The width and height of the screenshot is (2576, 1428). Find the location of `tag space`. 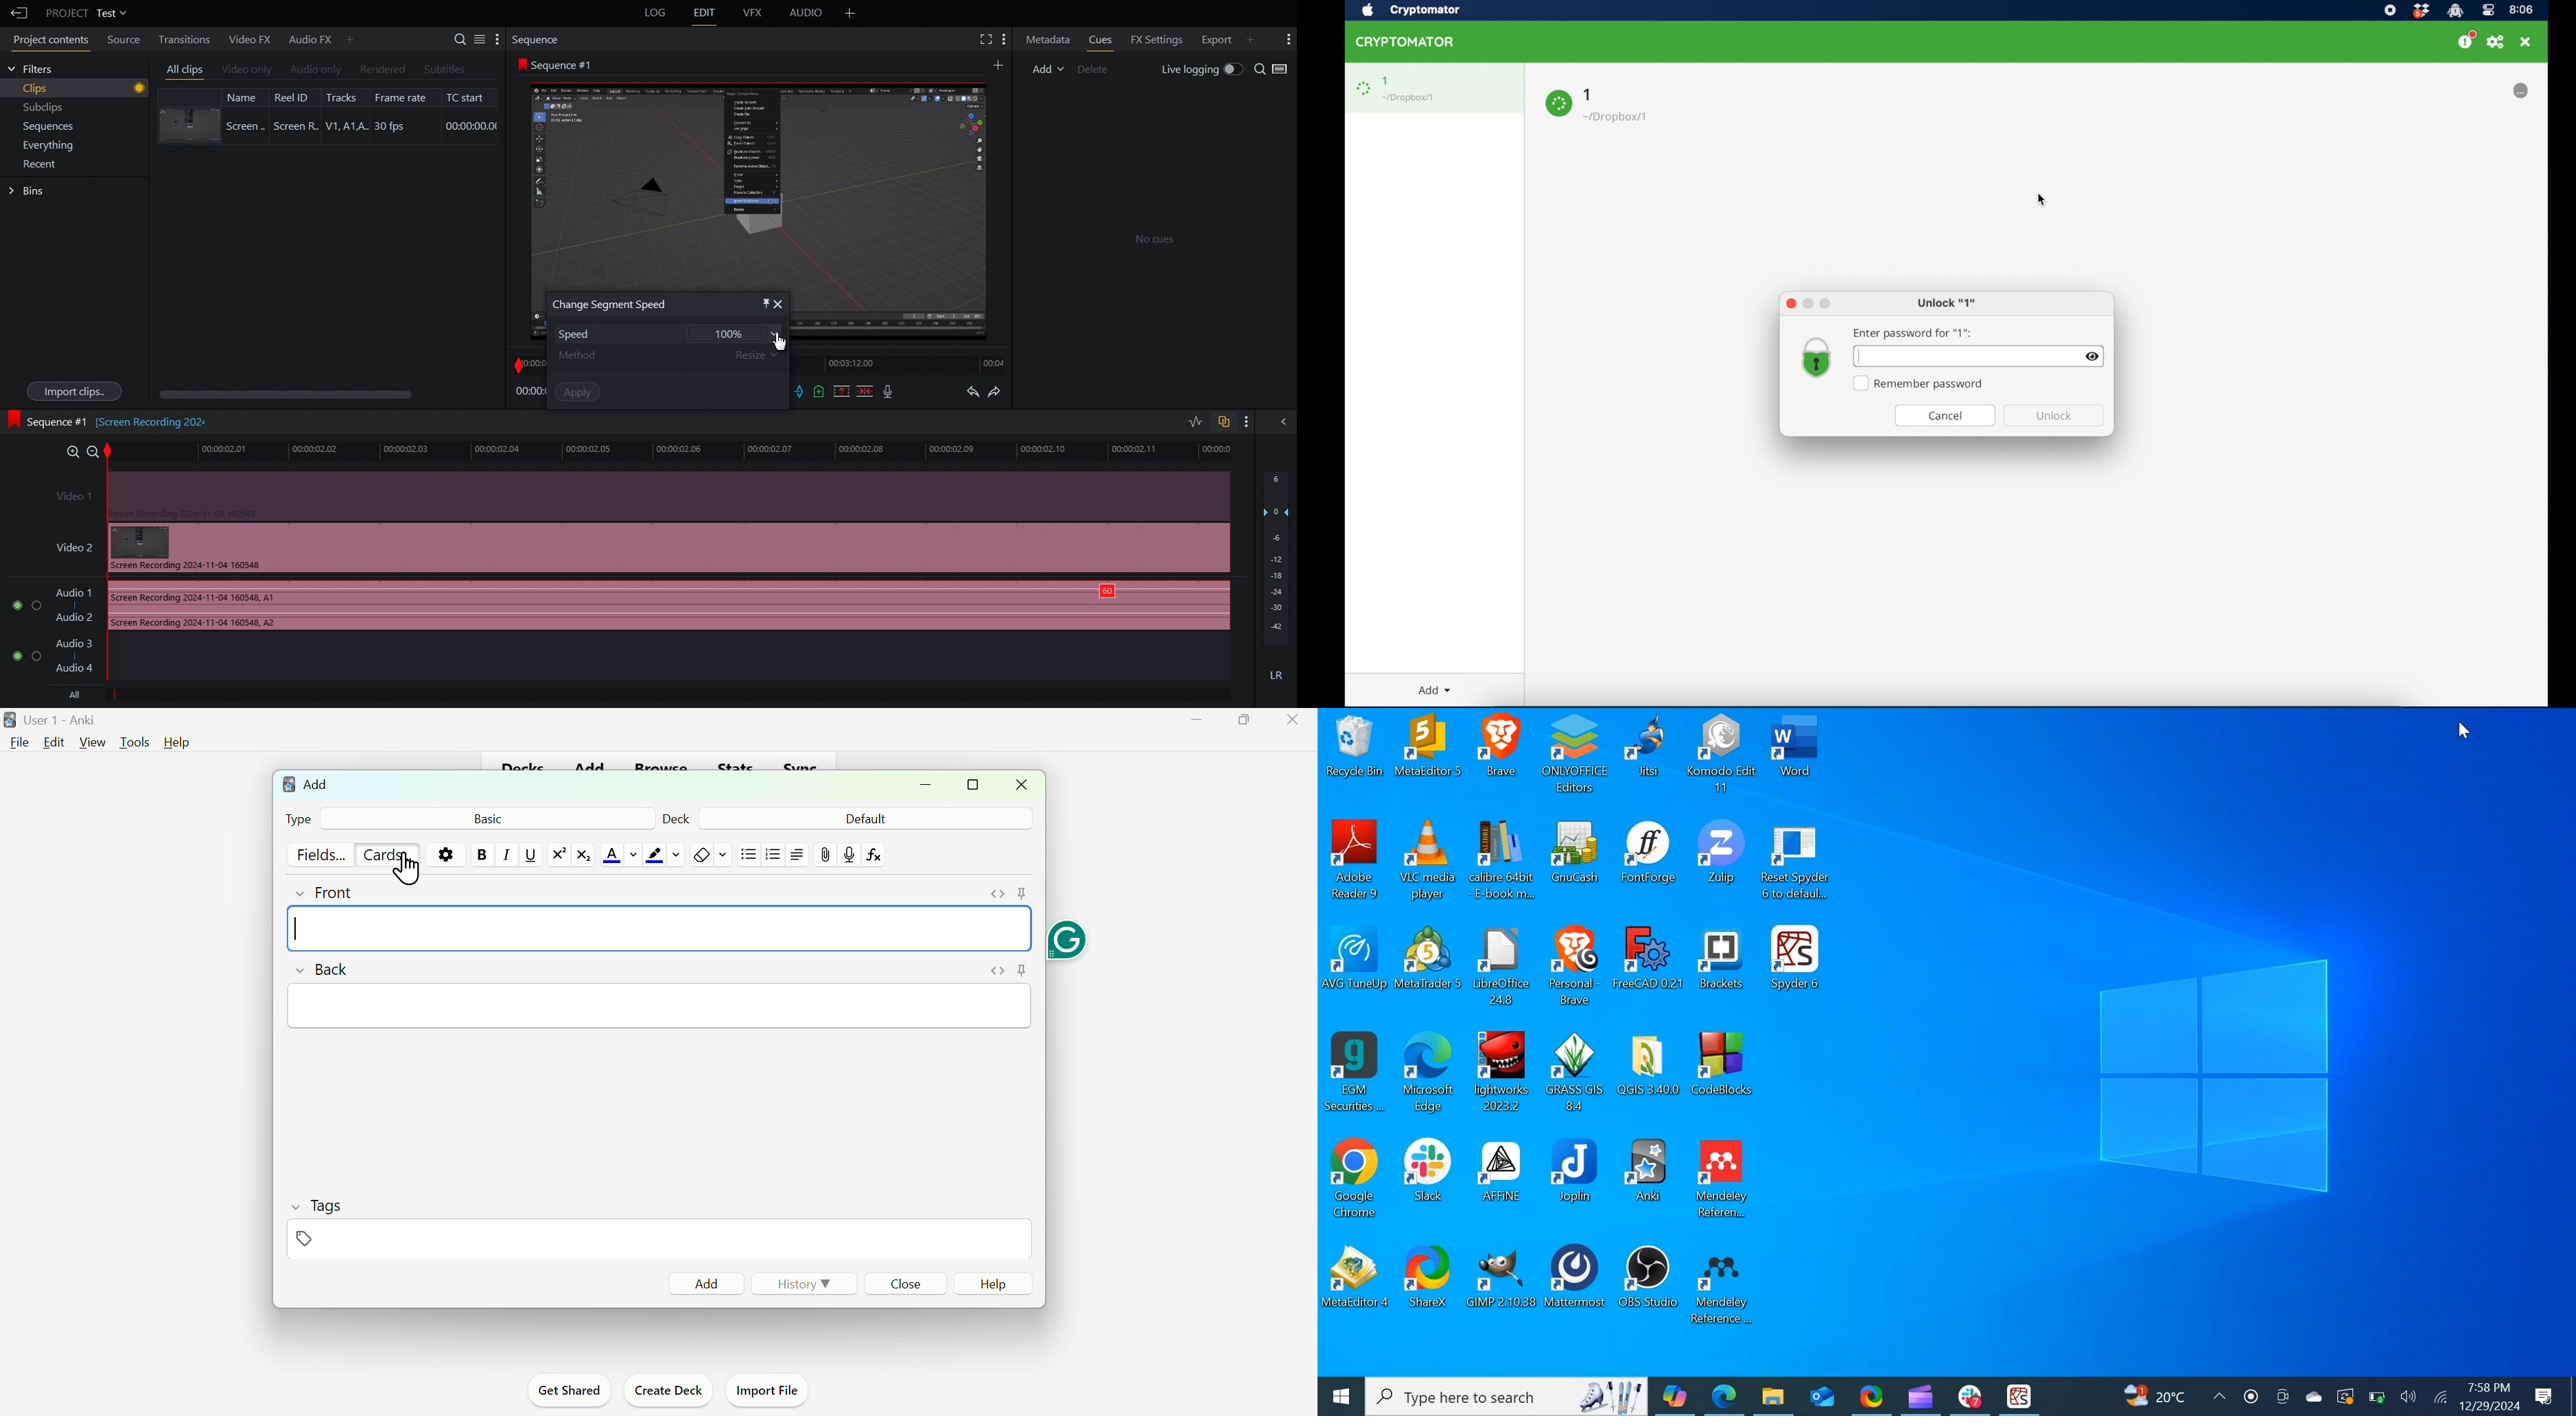

tag space is located at coordinates (660, 1239).